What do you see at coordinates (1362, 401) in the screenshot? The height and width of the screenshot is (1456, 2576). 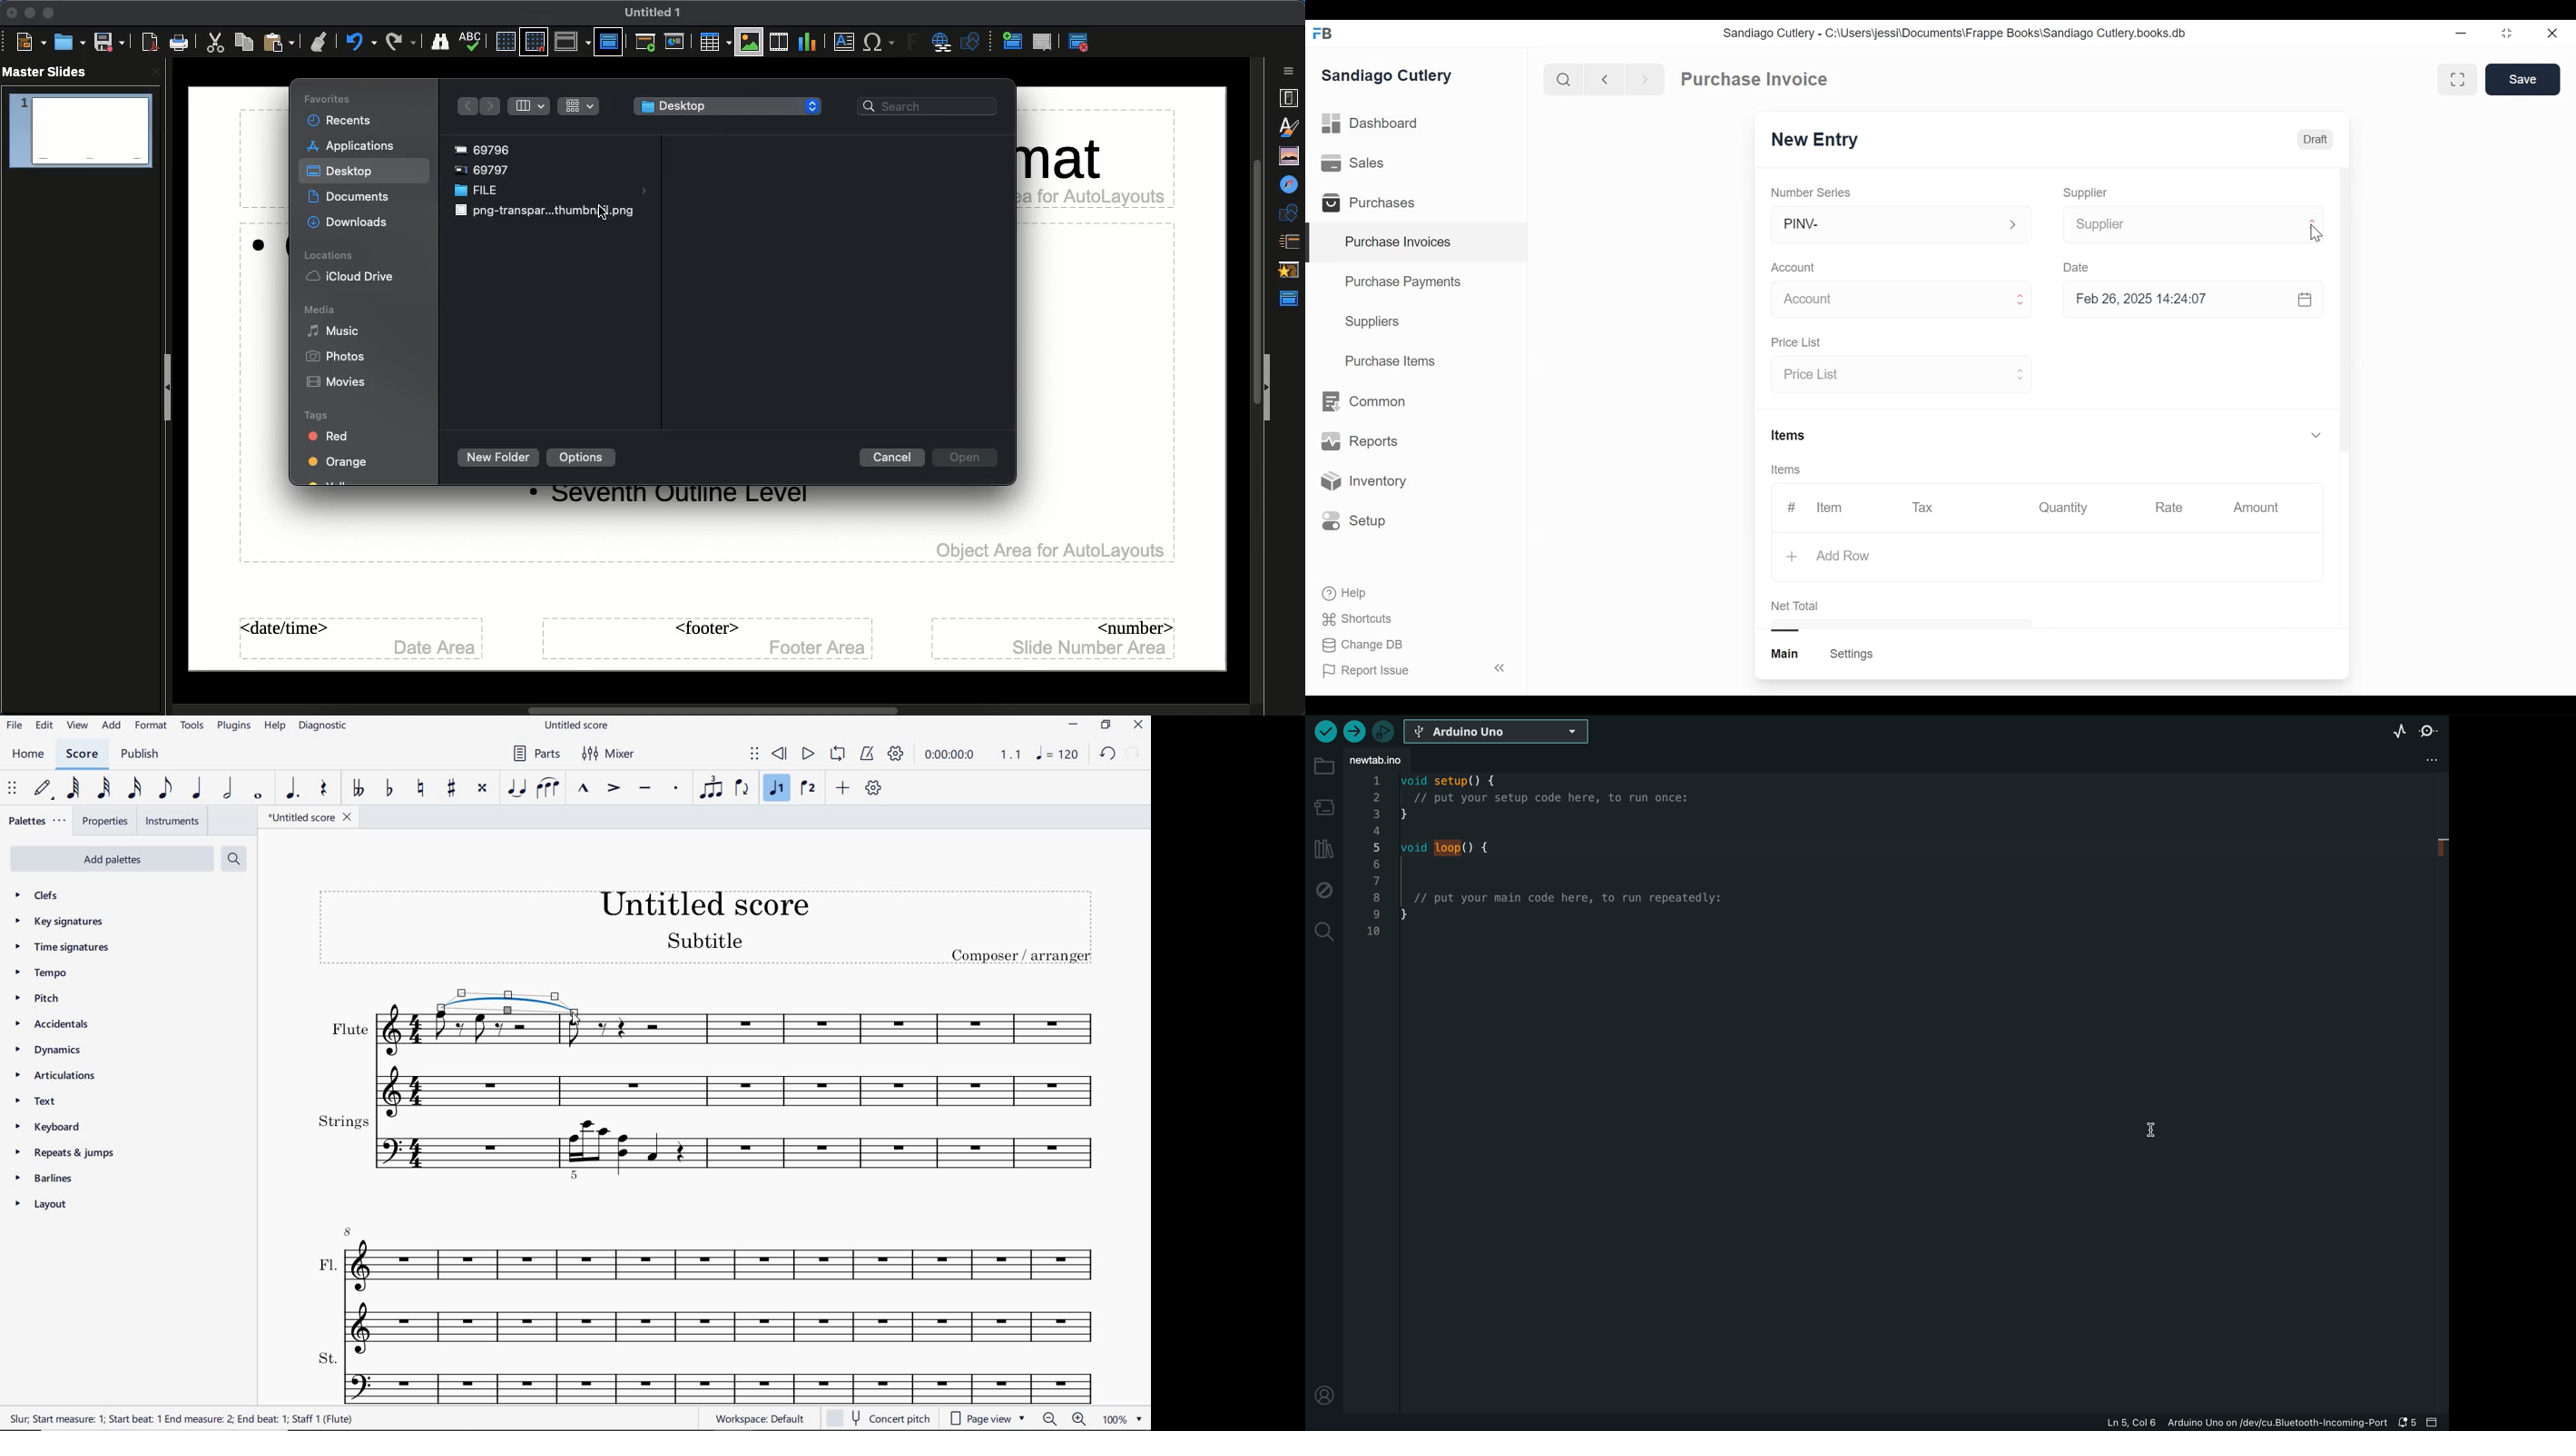 I see `Common` at bounding box center [1362, 401].